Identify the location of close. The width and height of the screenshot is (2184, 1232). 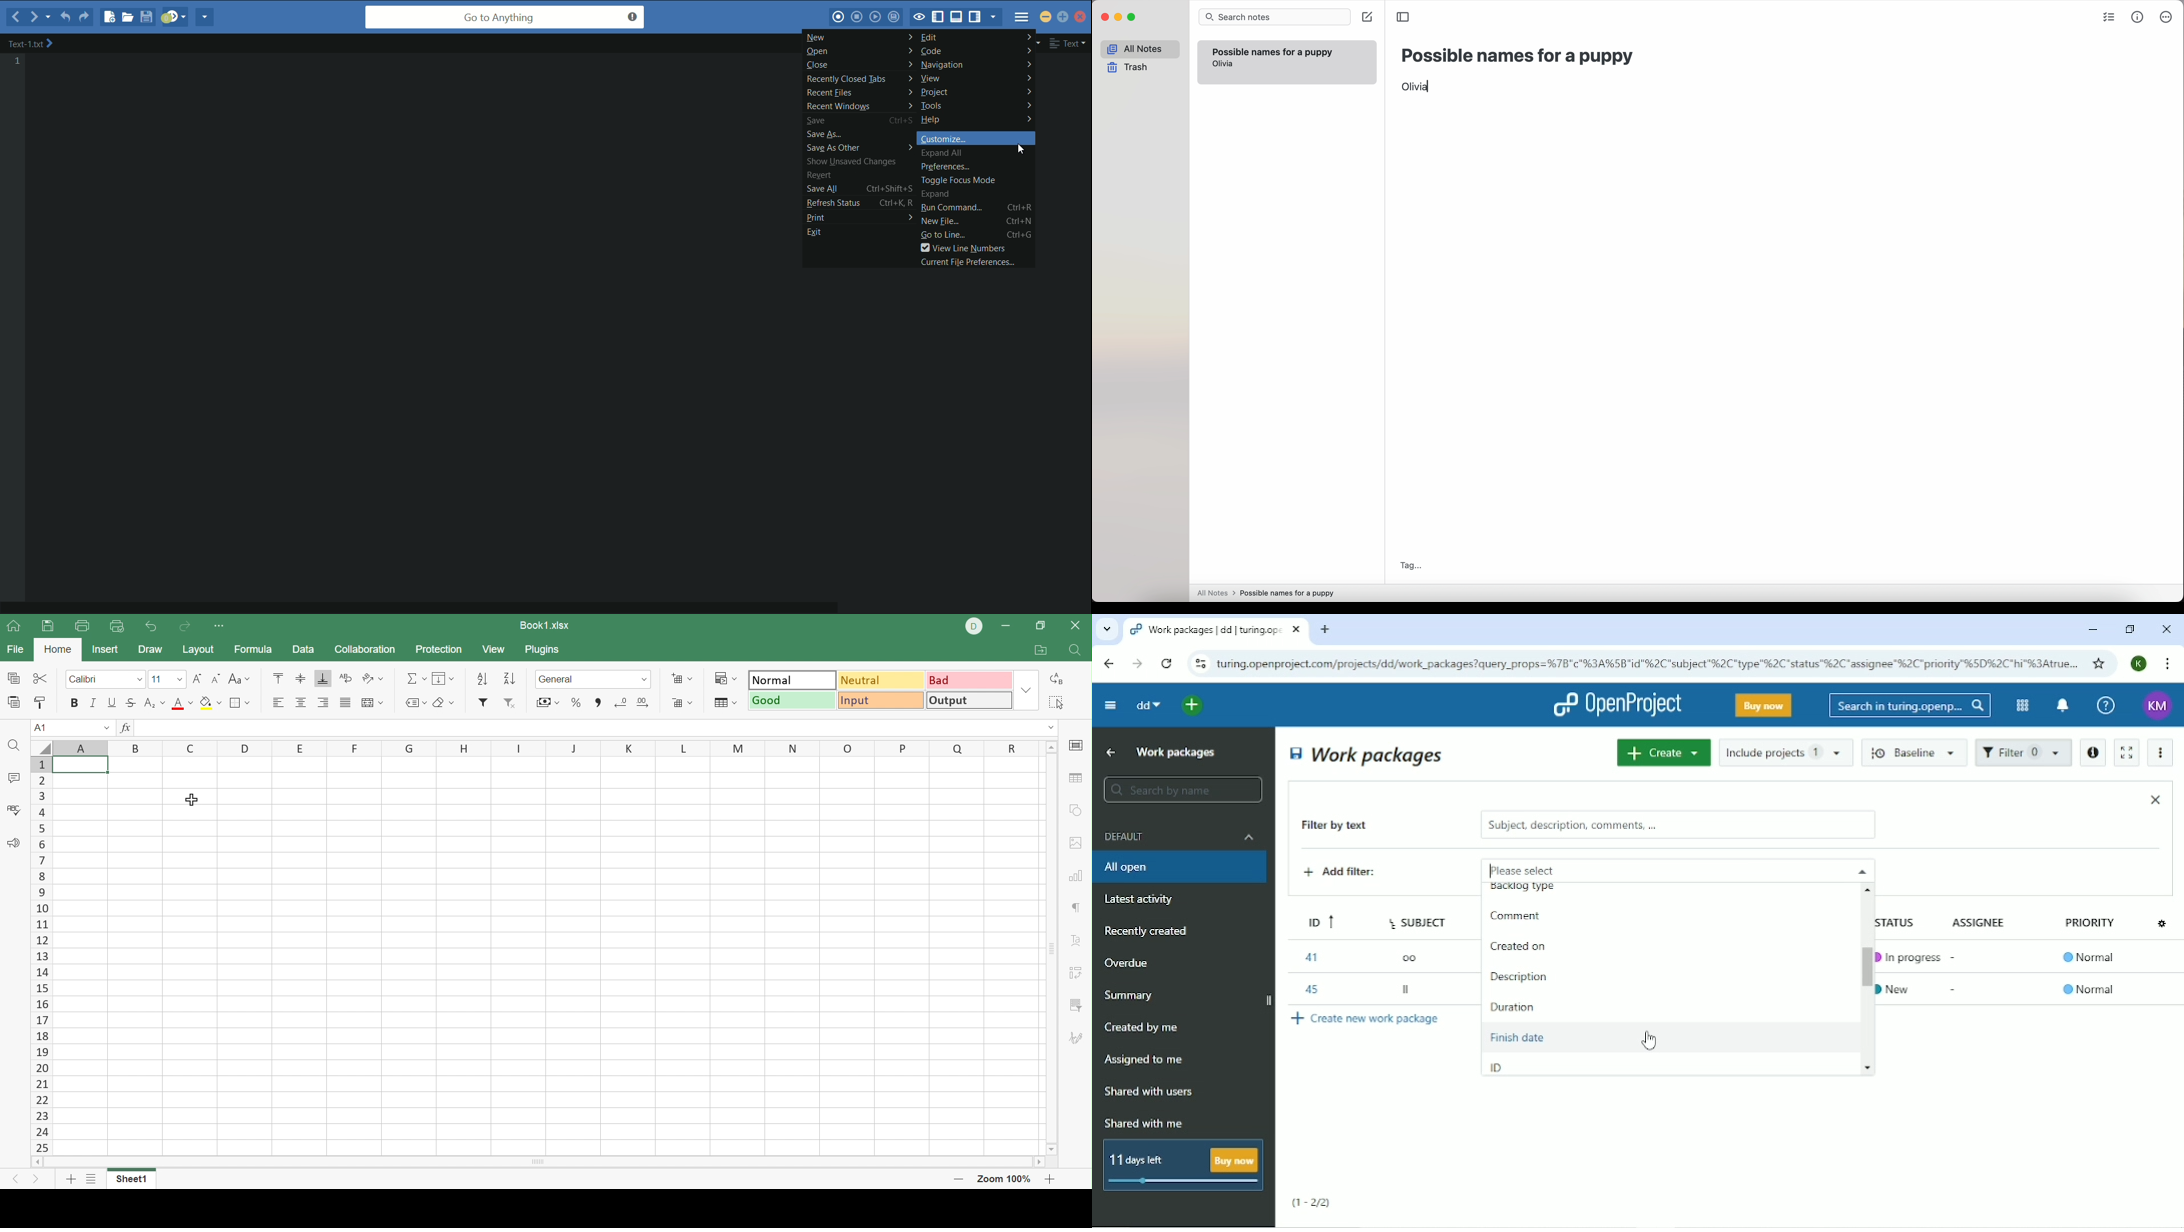
(1104, 18).